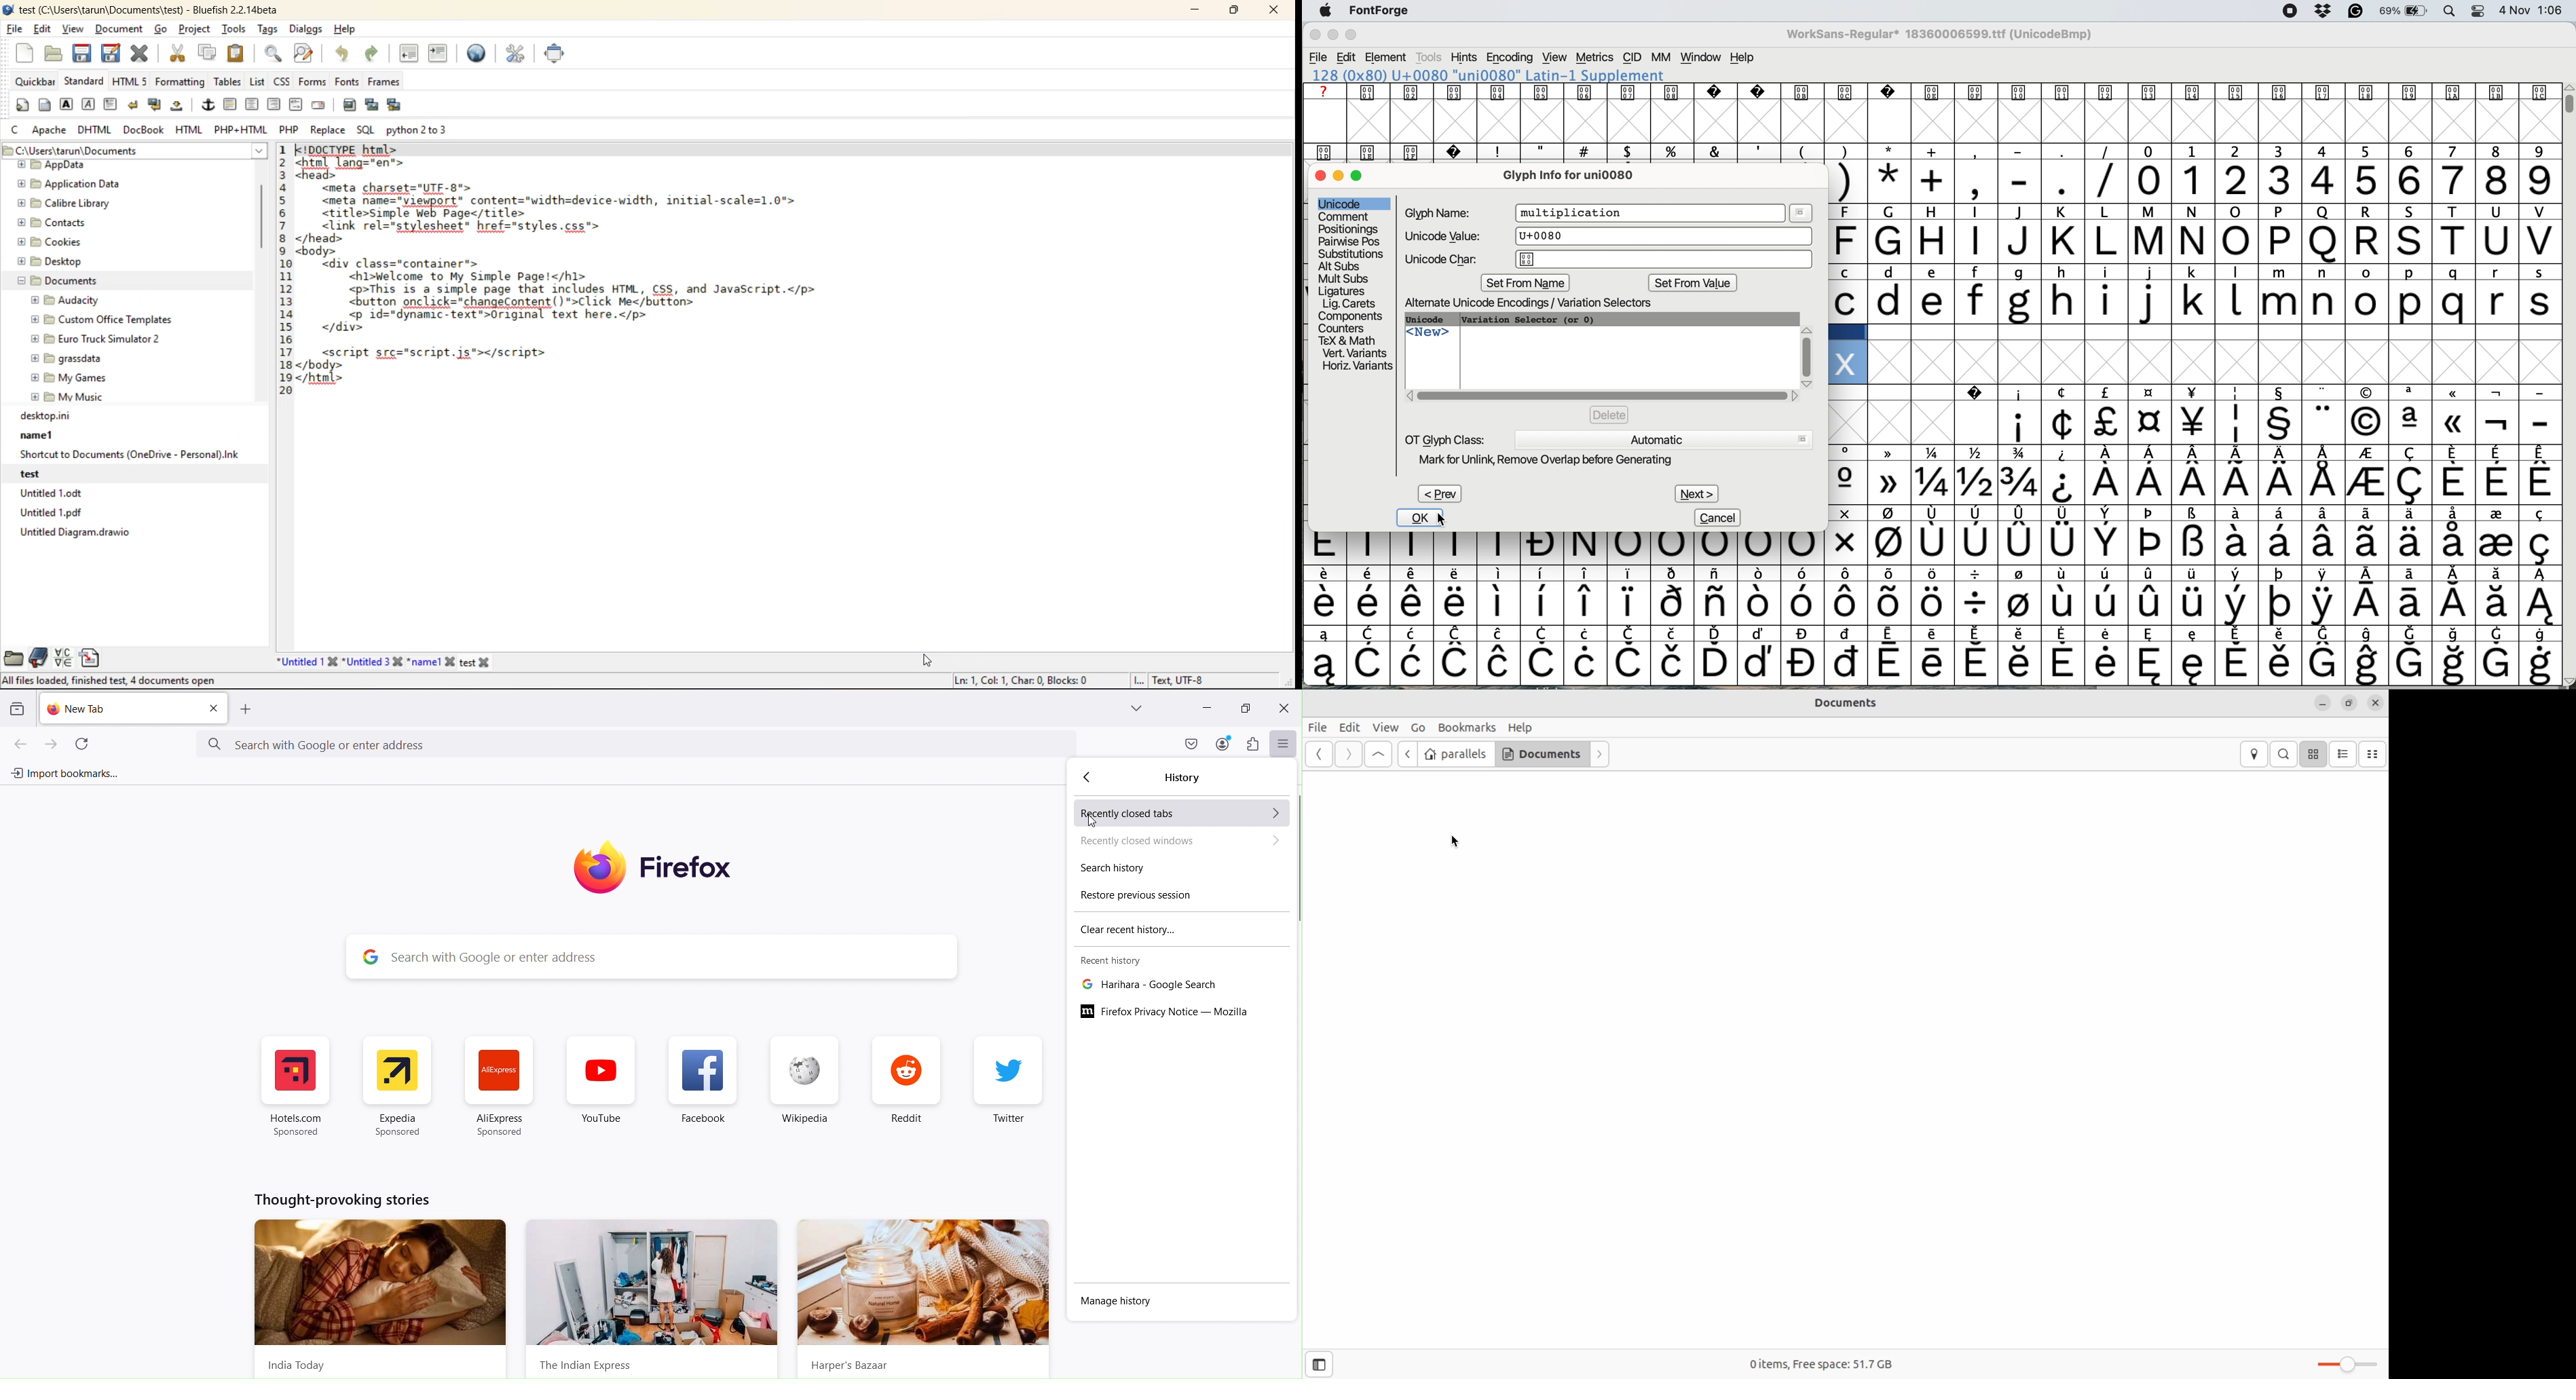 The image size is (2576, 1400). Describe the element at coordinates (134, 532) in the screenshot. I see `untitle diagram.drawio` at that location.